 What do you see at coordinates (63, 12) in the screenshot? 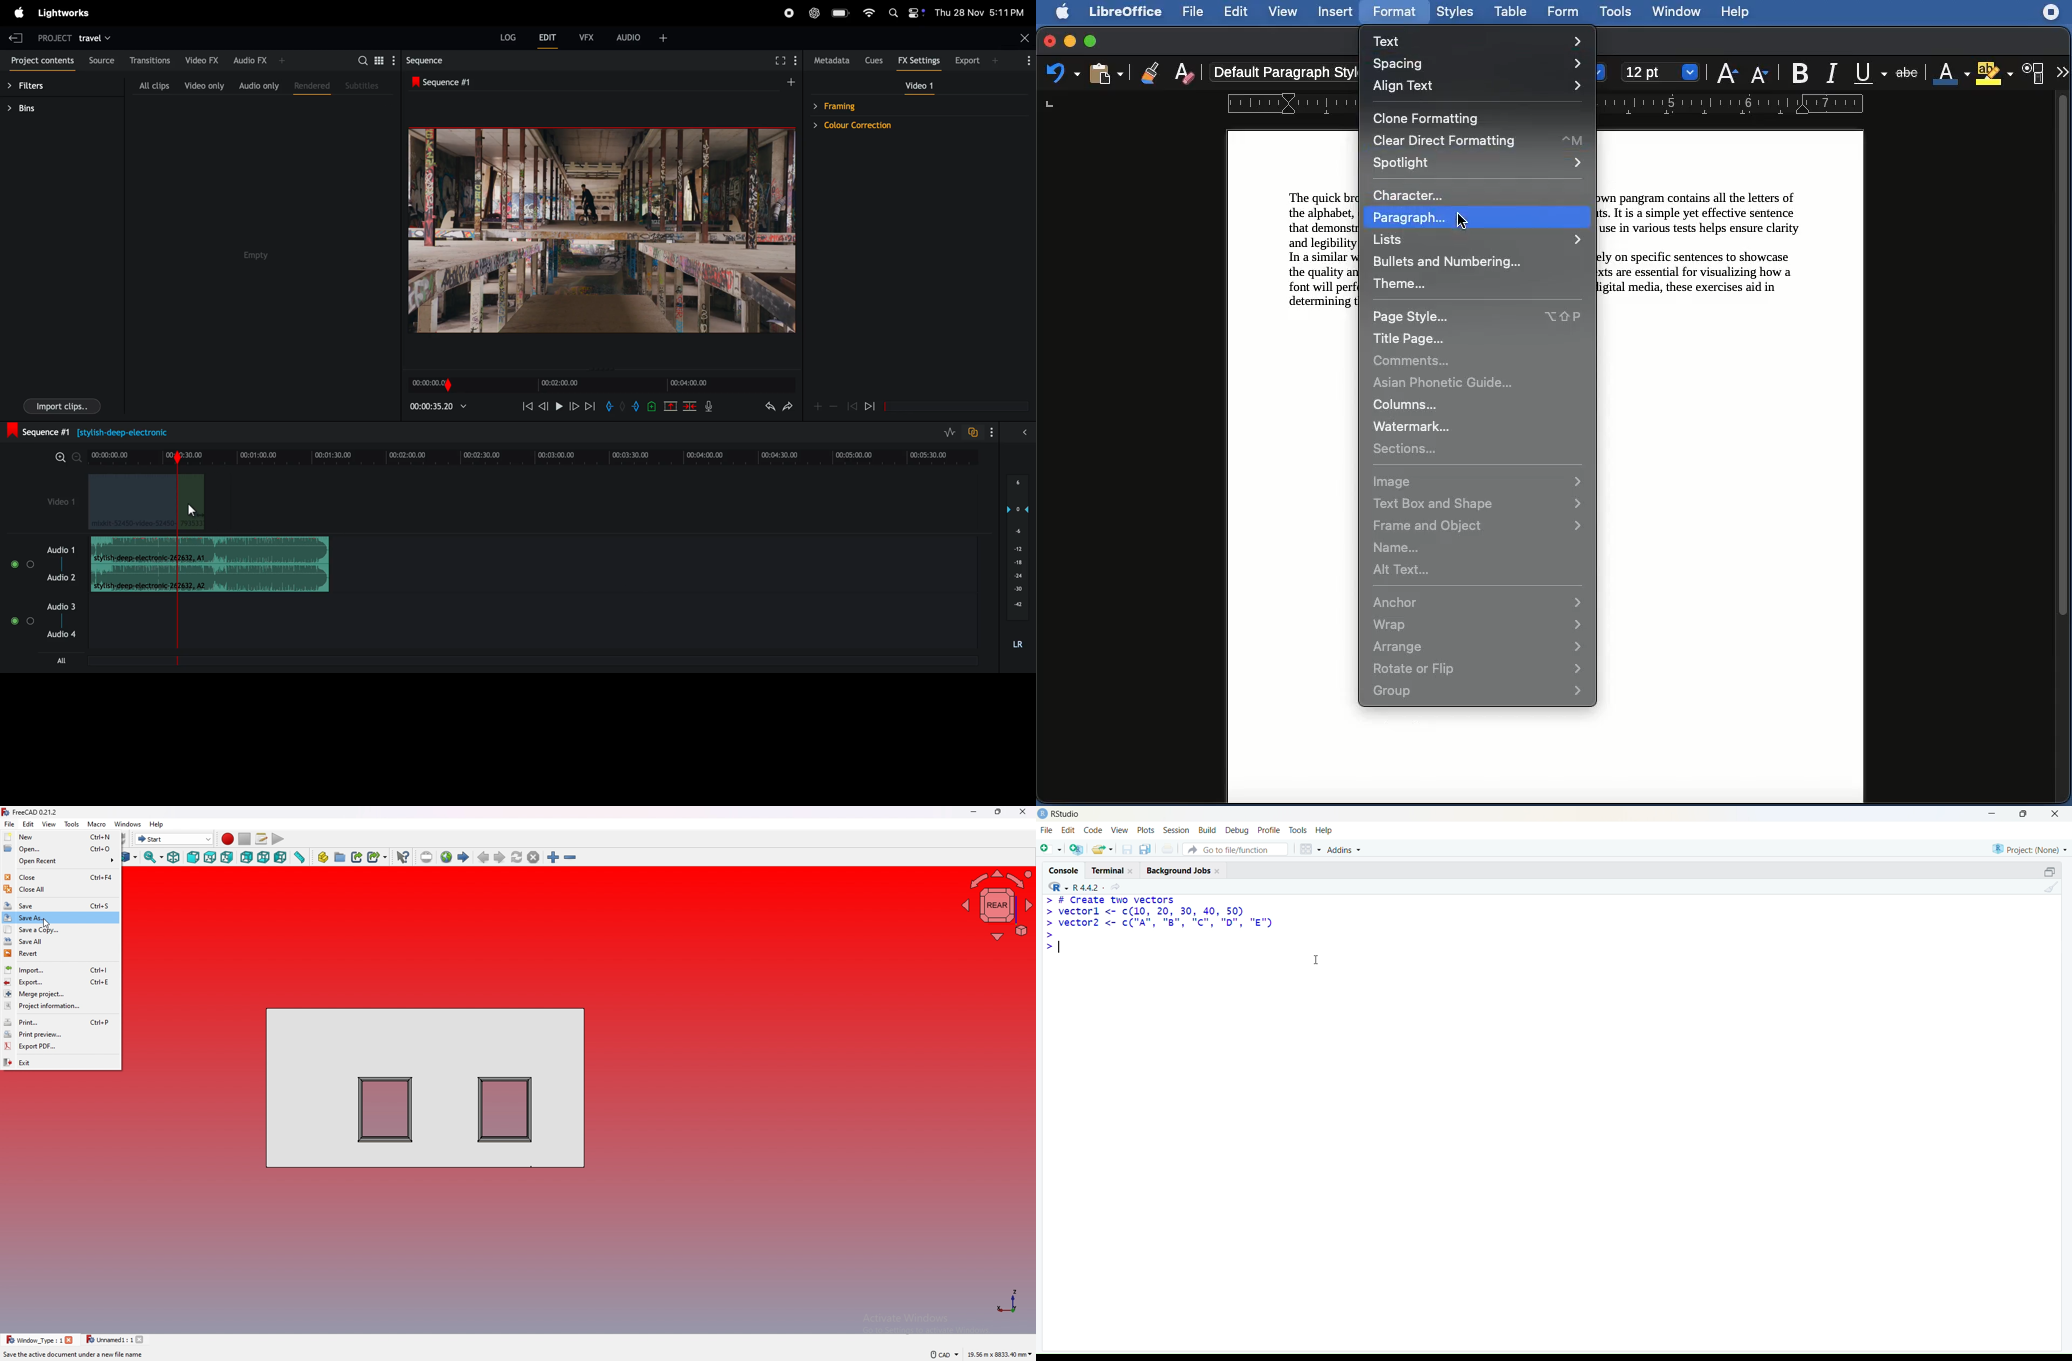
I see `light works menu` at bounding box center [63, 12].